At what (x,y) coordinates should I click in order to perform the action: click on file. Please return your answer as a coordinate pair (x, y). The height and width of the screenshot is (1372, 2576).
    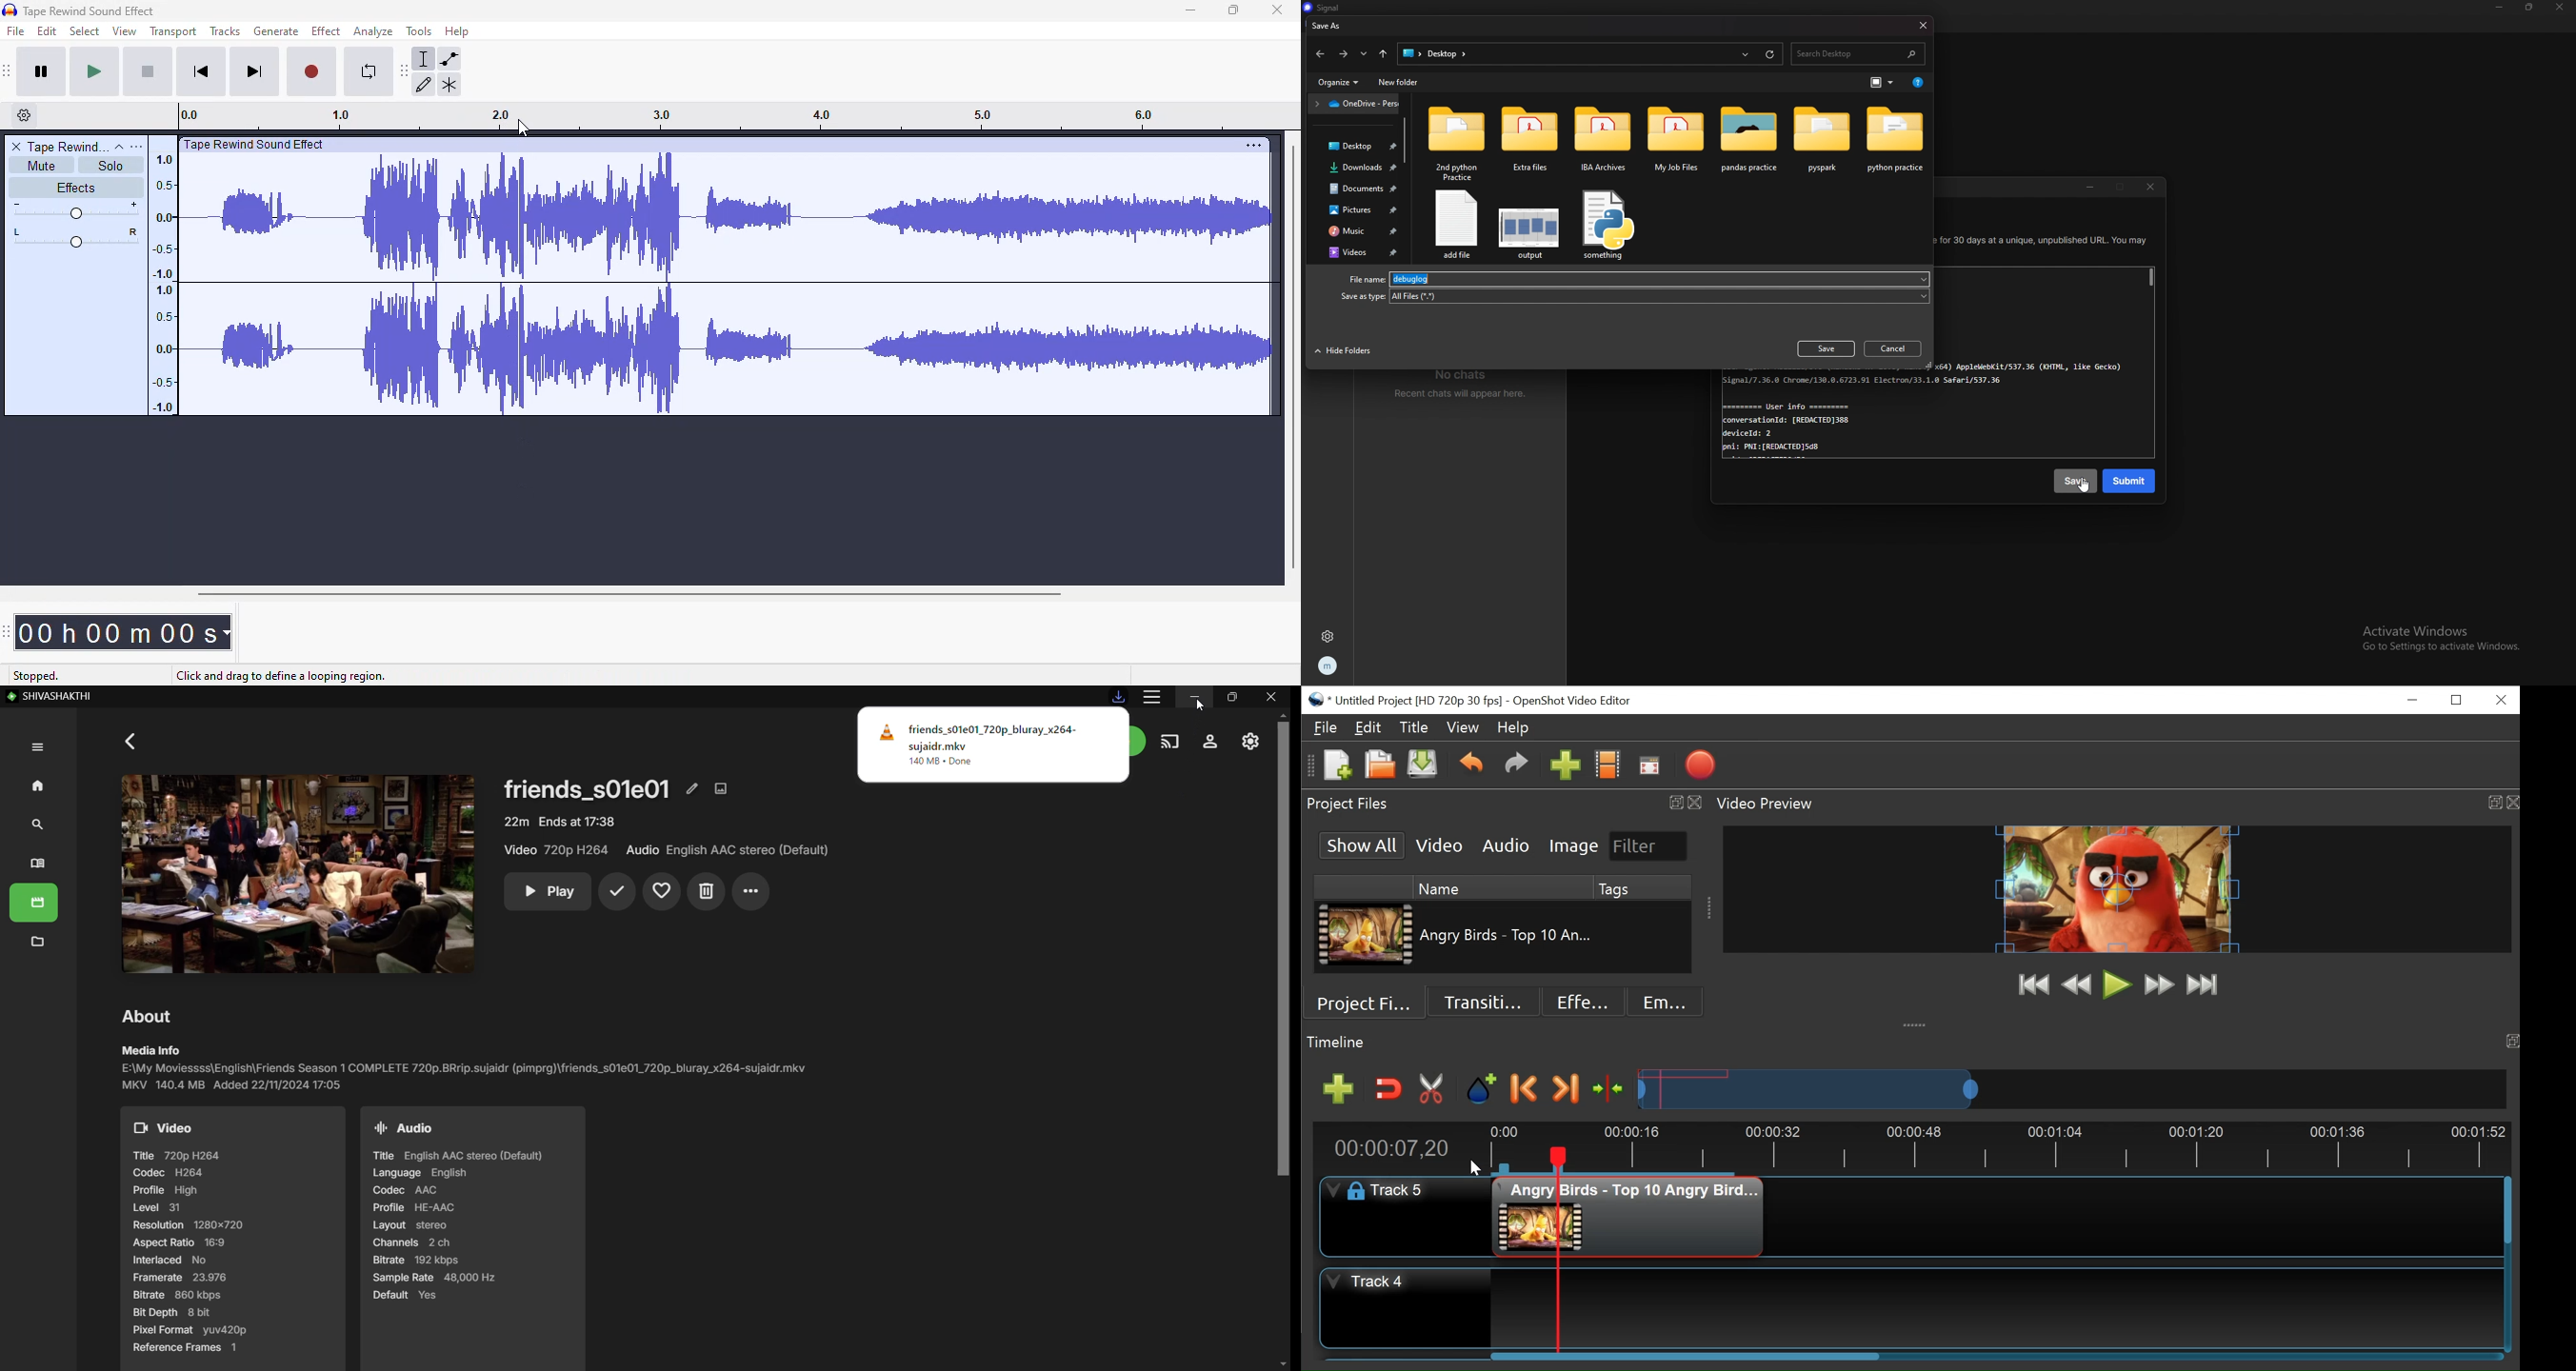
    Looking at the image, I should click on (1638, 278).